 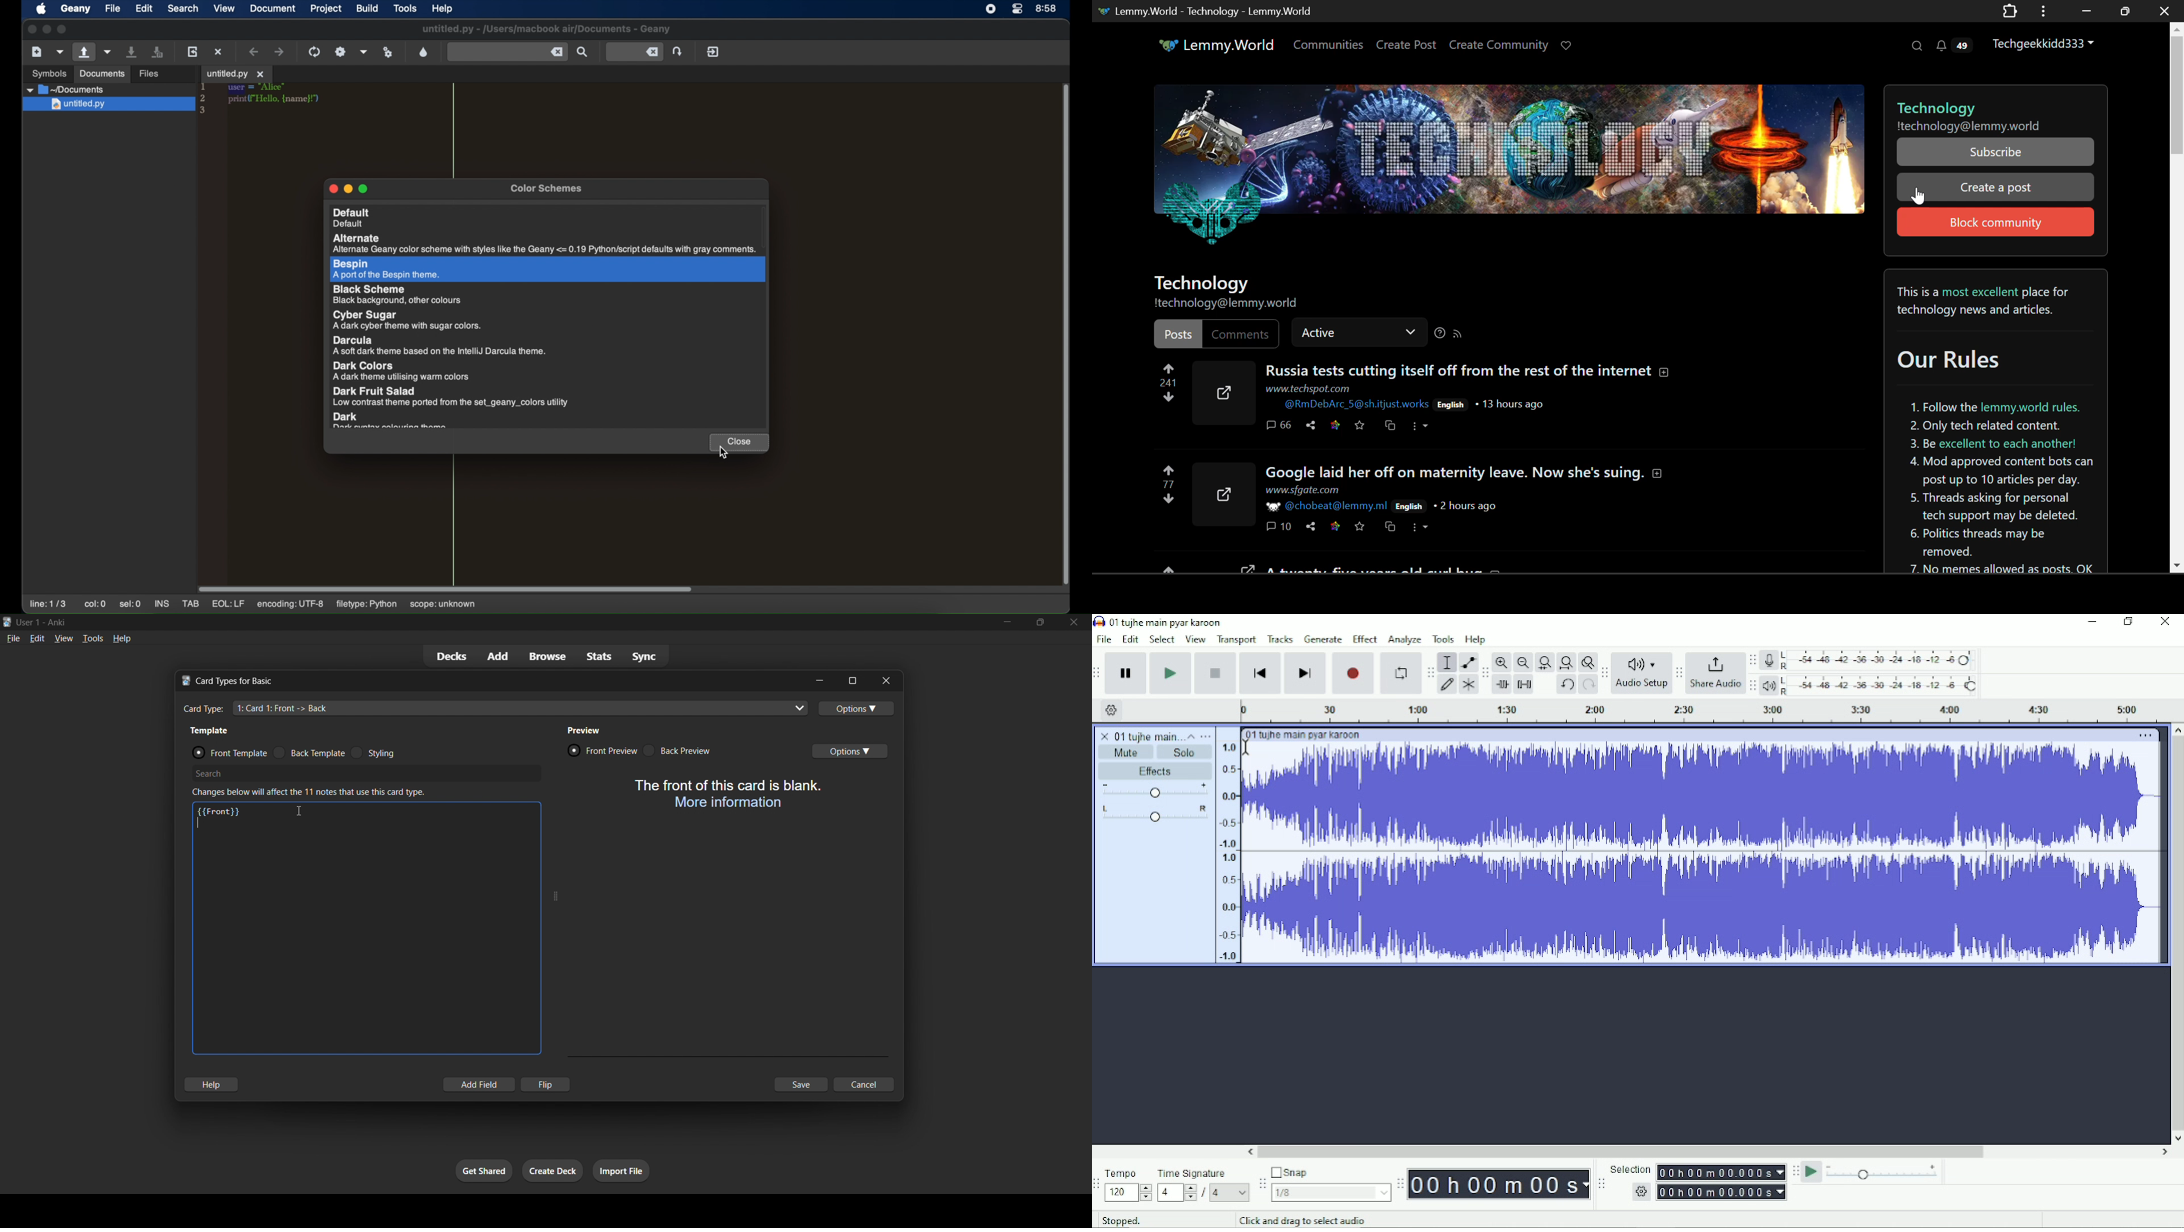 What do you see at coordinates (1222, 495) in the screenshot?
I see `Post Icon` at bounding box center [1222, 495].